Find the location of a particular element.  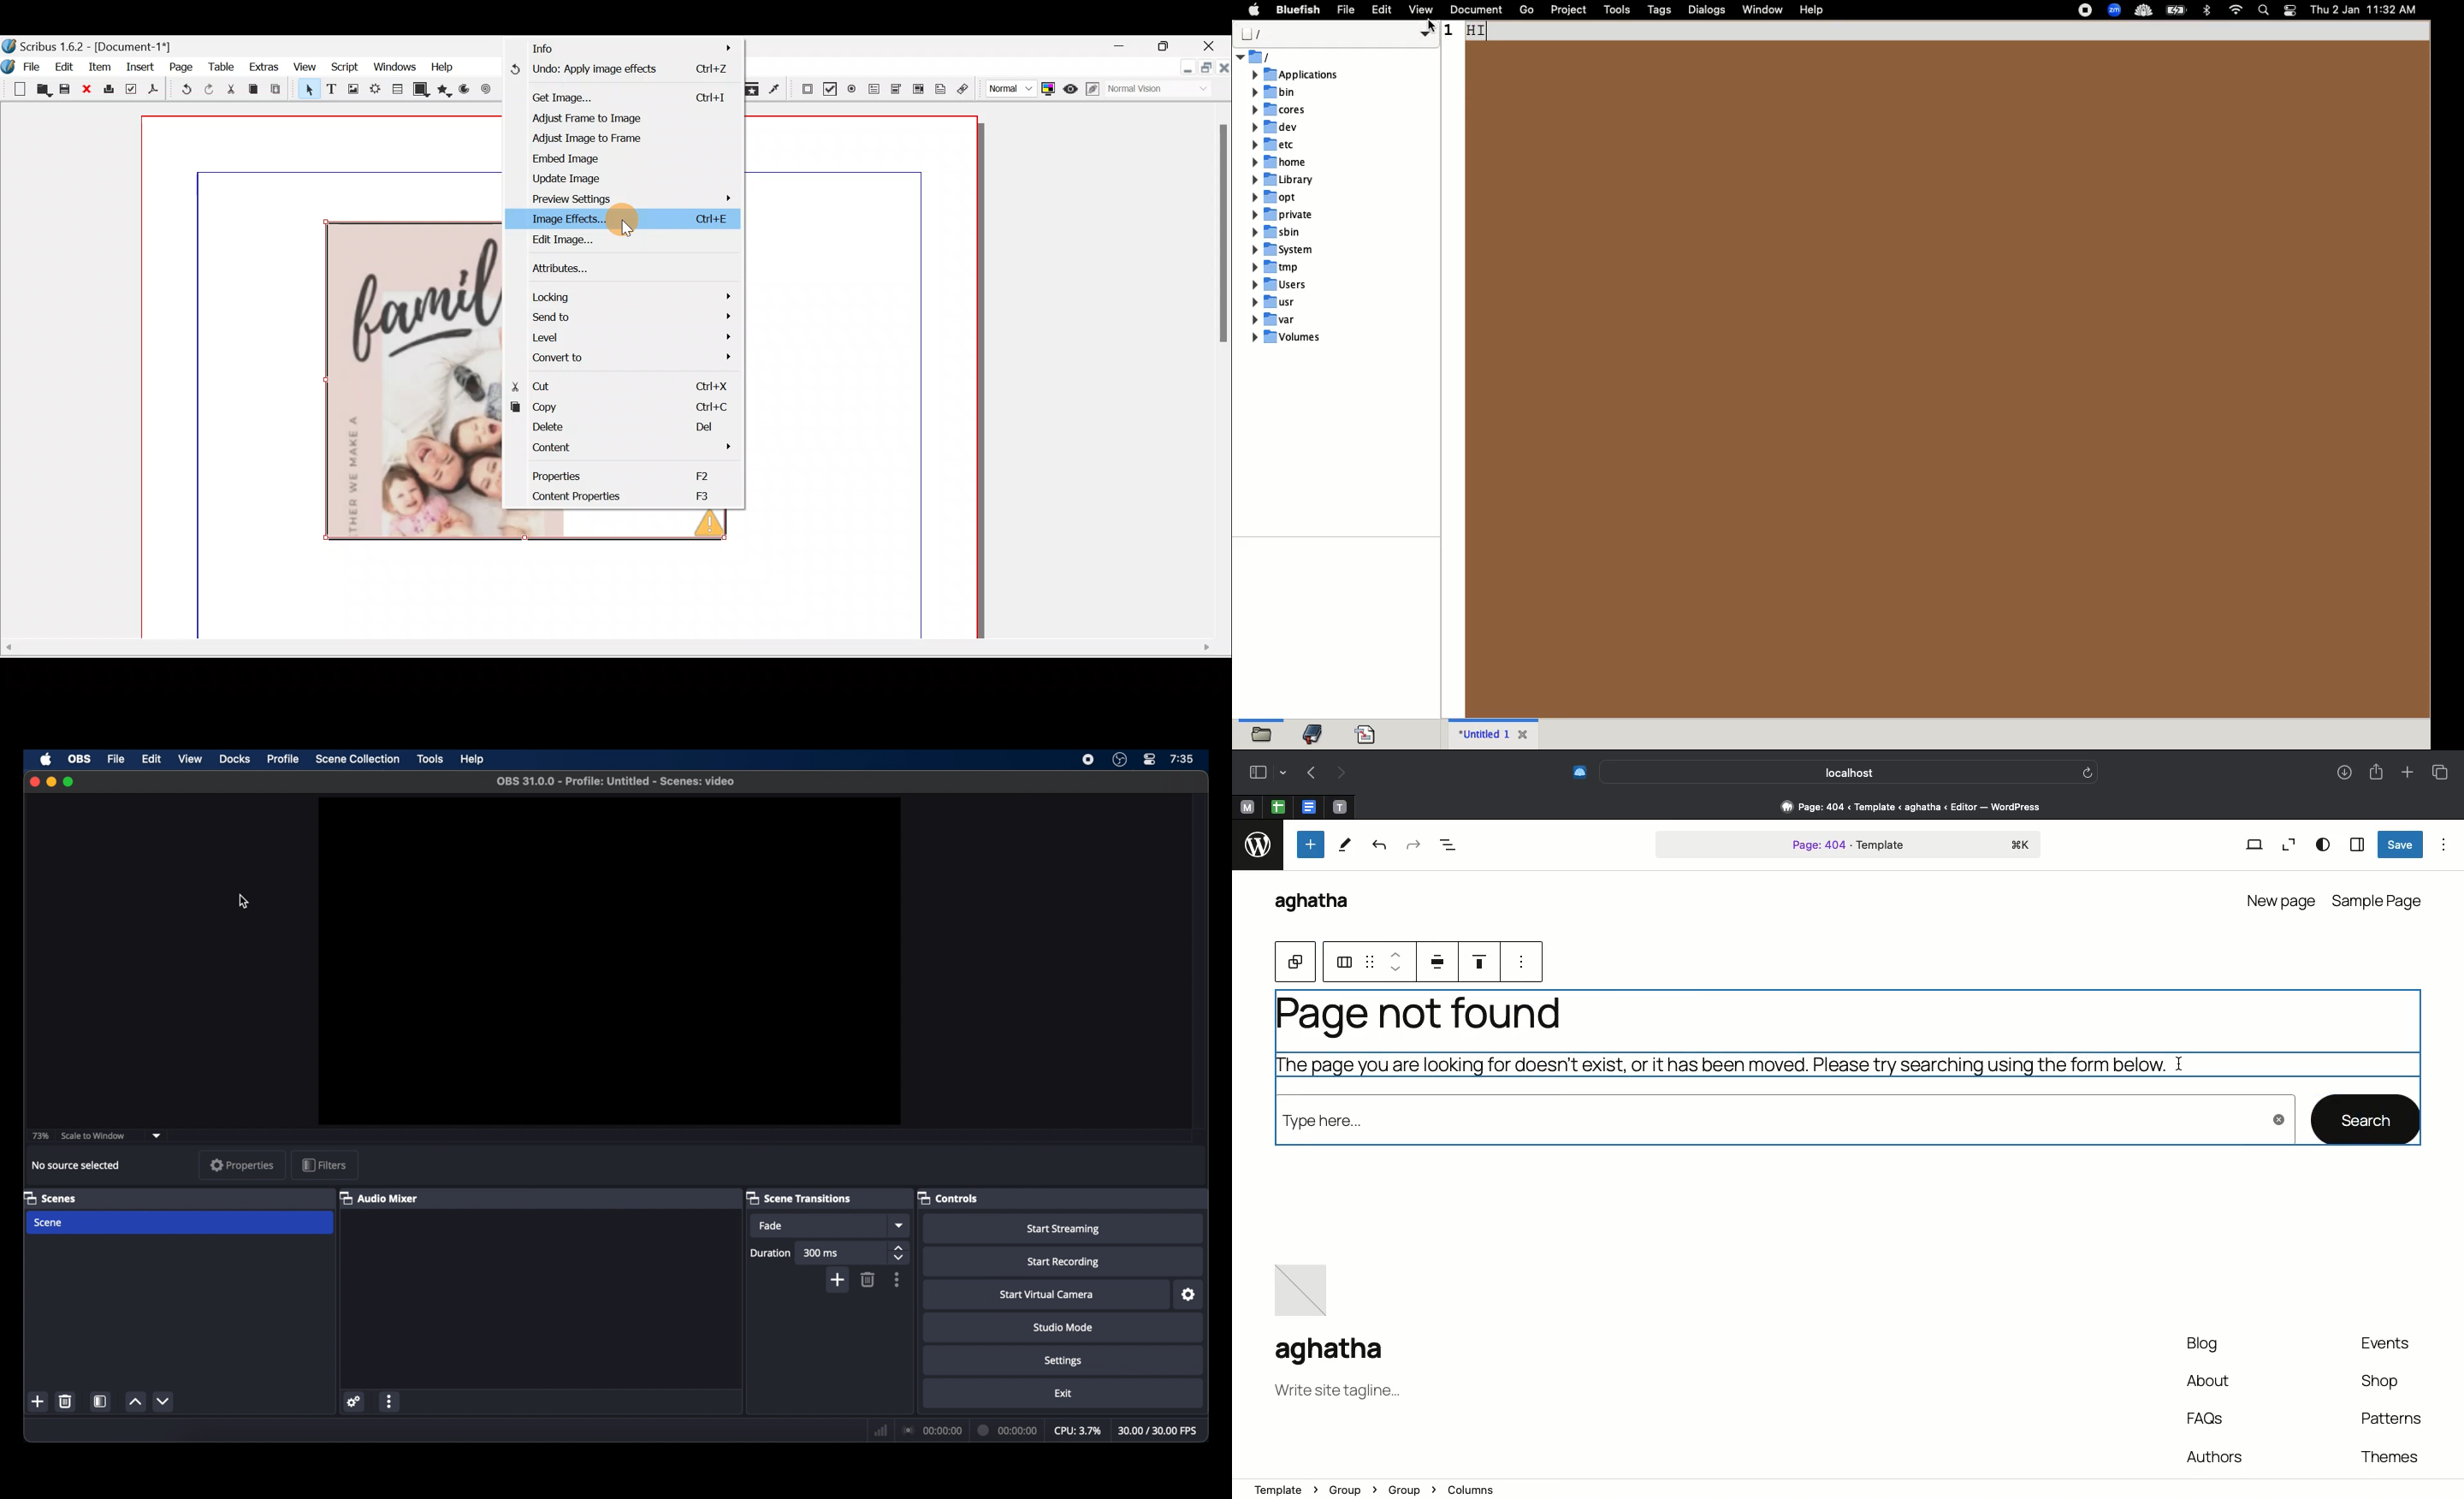

Share is located at coordinates (2375, 770).